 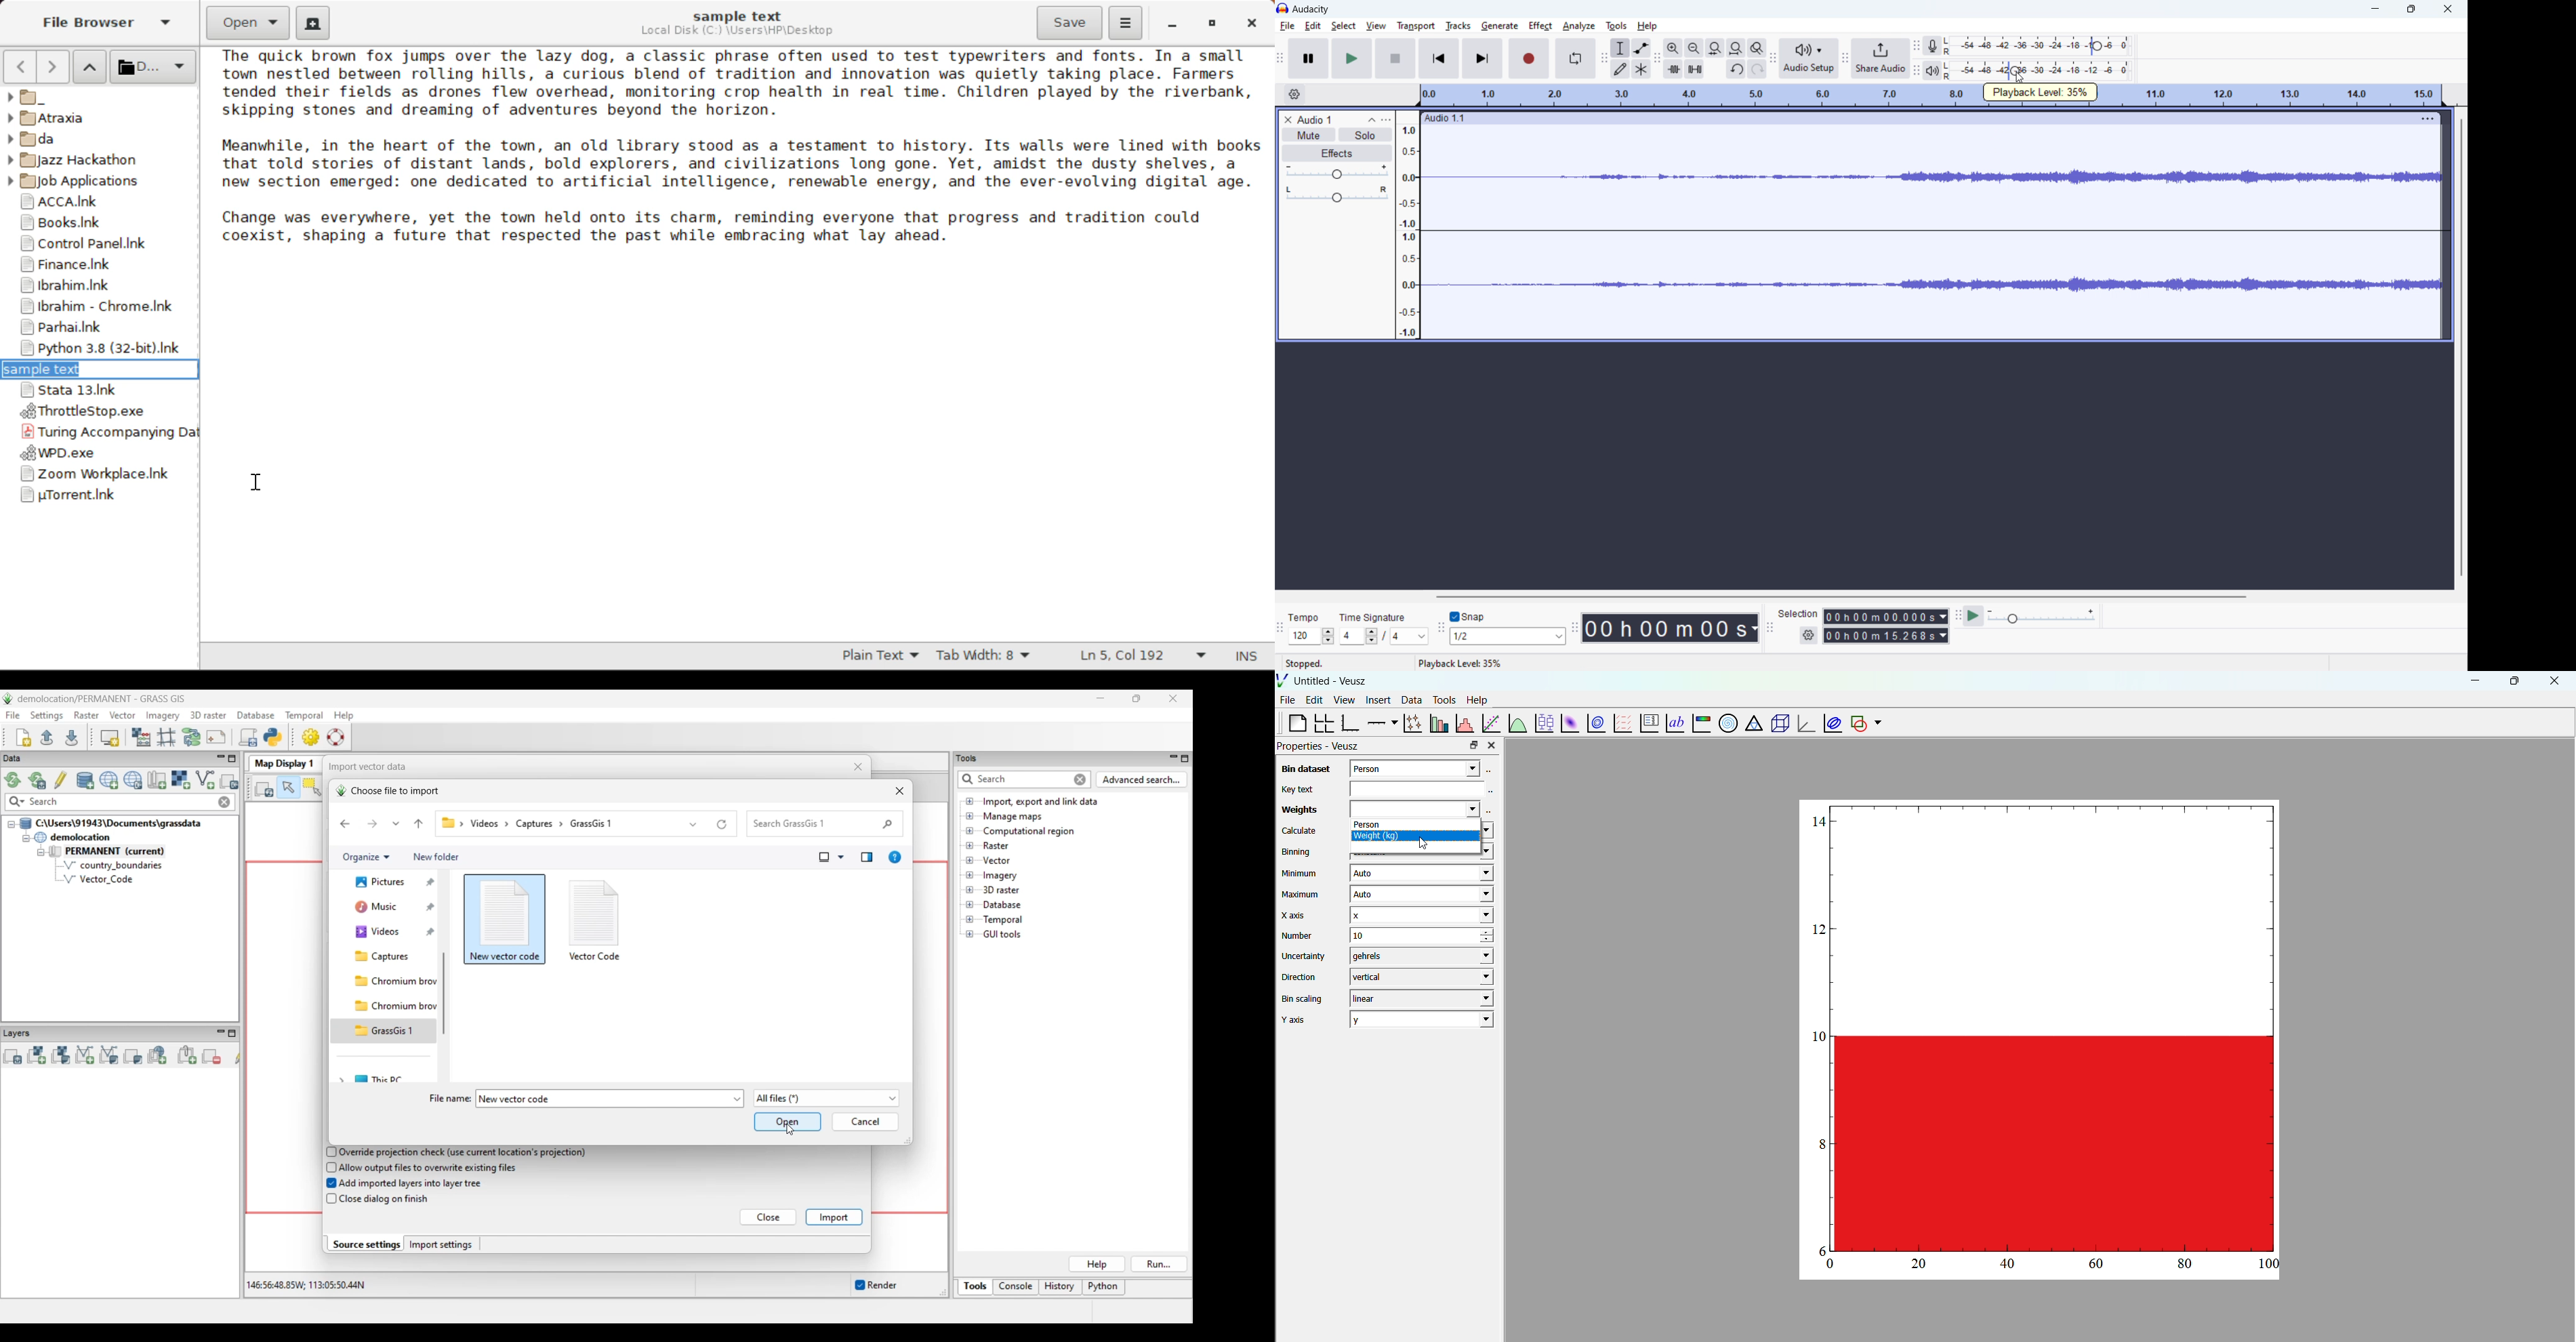 I want to click on Selected Text Format, so click(x=882, y=655).